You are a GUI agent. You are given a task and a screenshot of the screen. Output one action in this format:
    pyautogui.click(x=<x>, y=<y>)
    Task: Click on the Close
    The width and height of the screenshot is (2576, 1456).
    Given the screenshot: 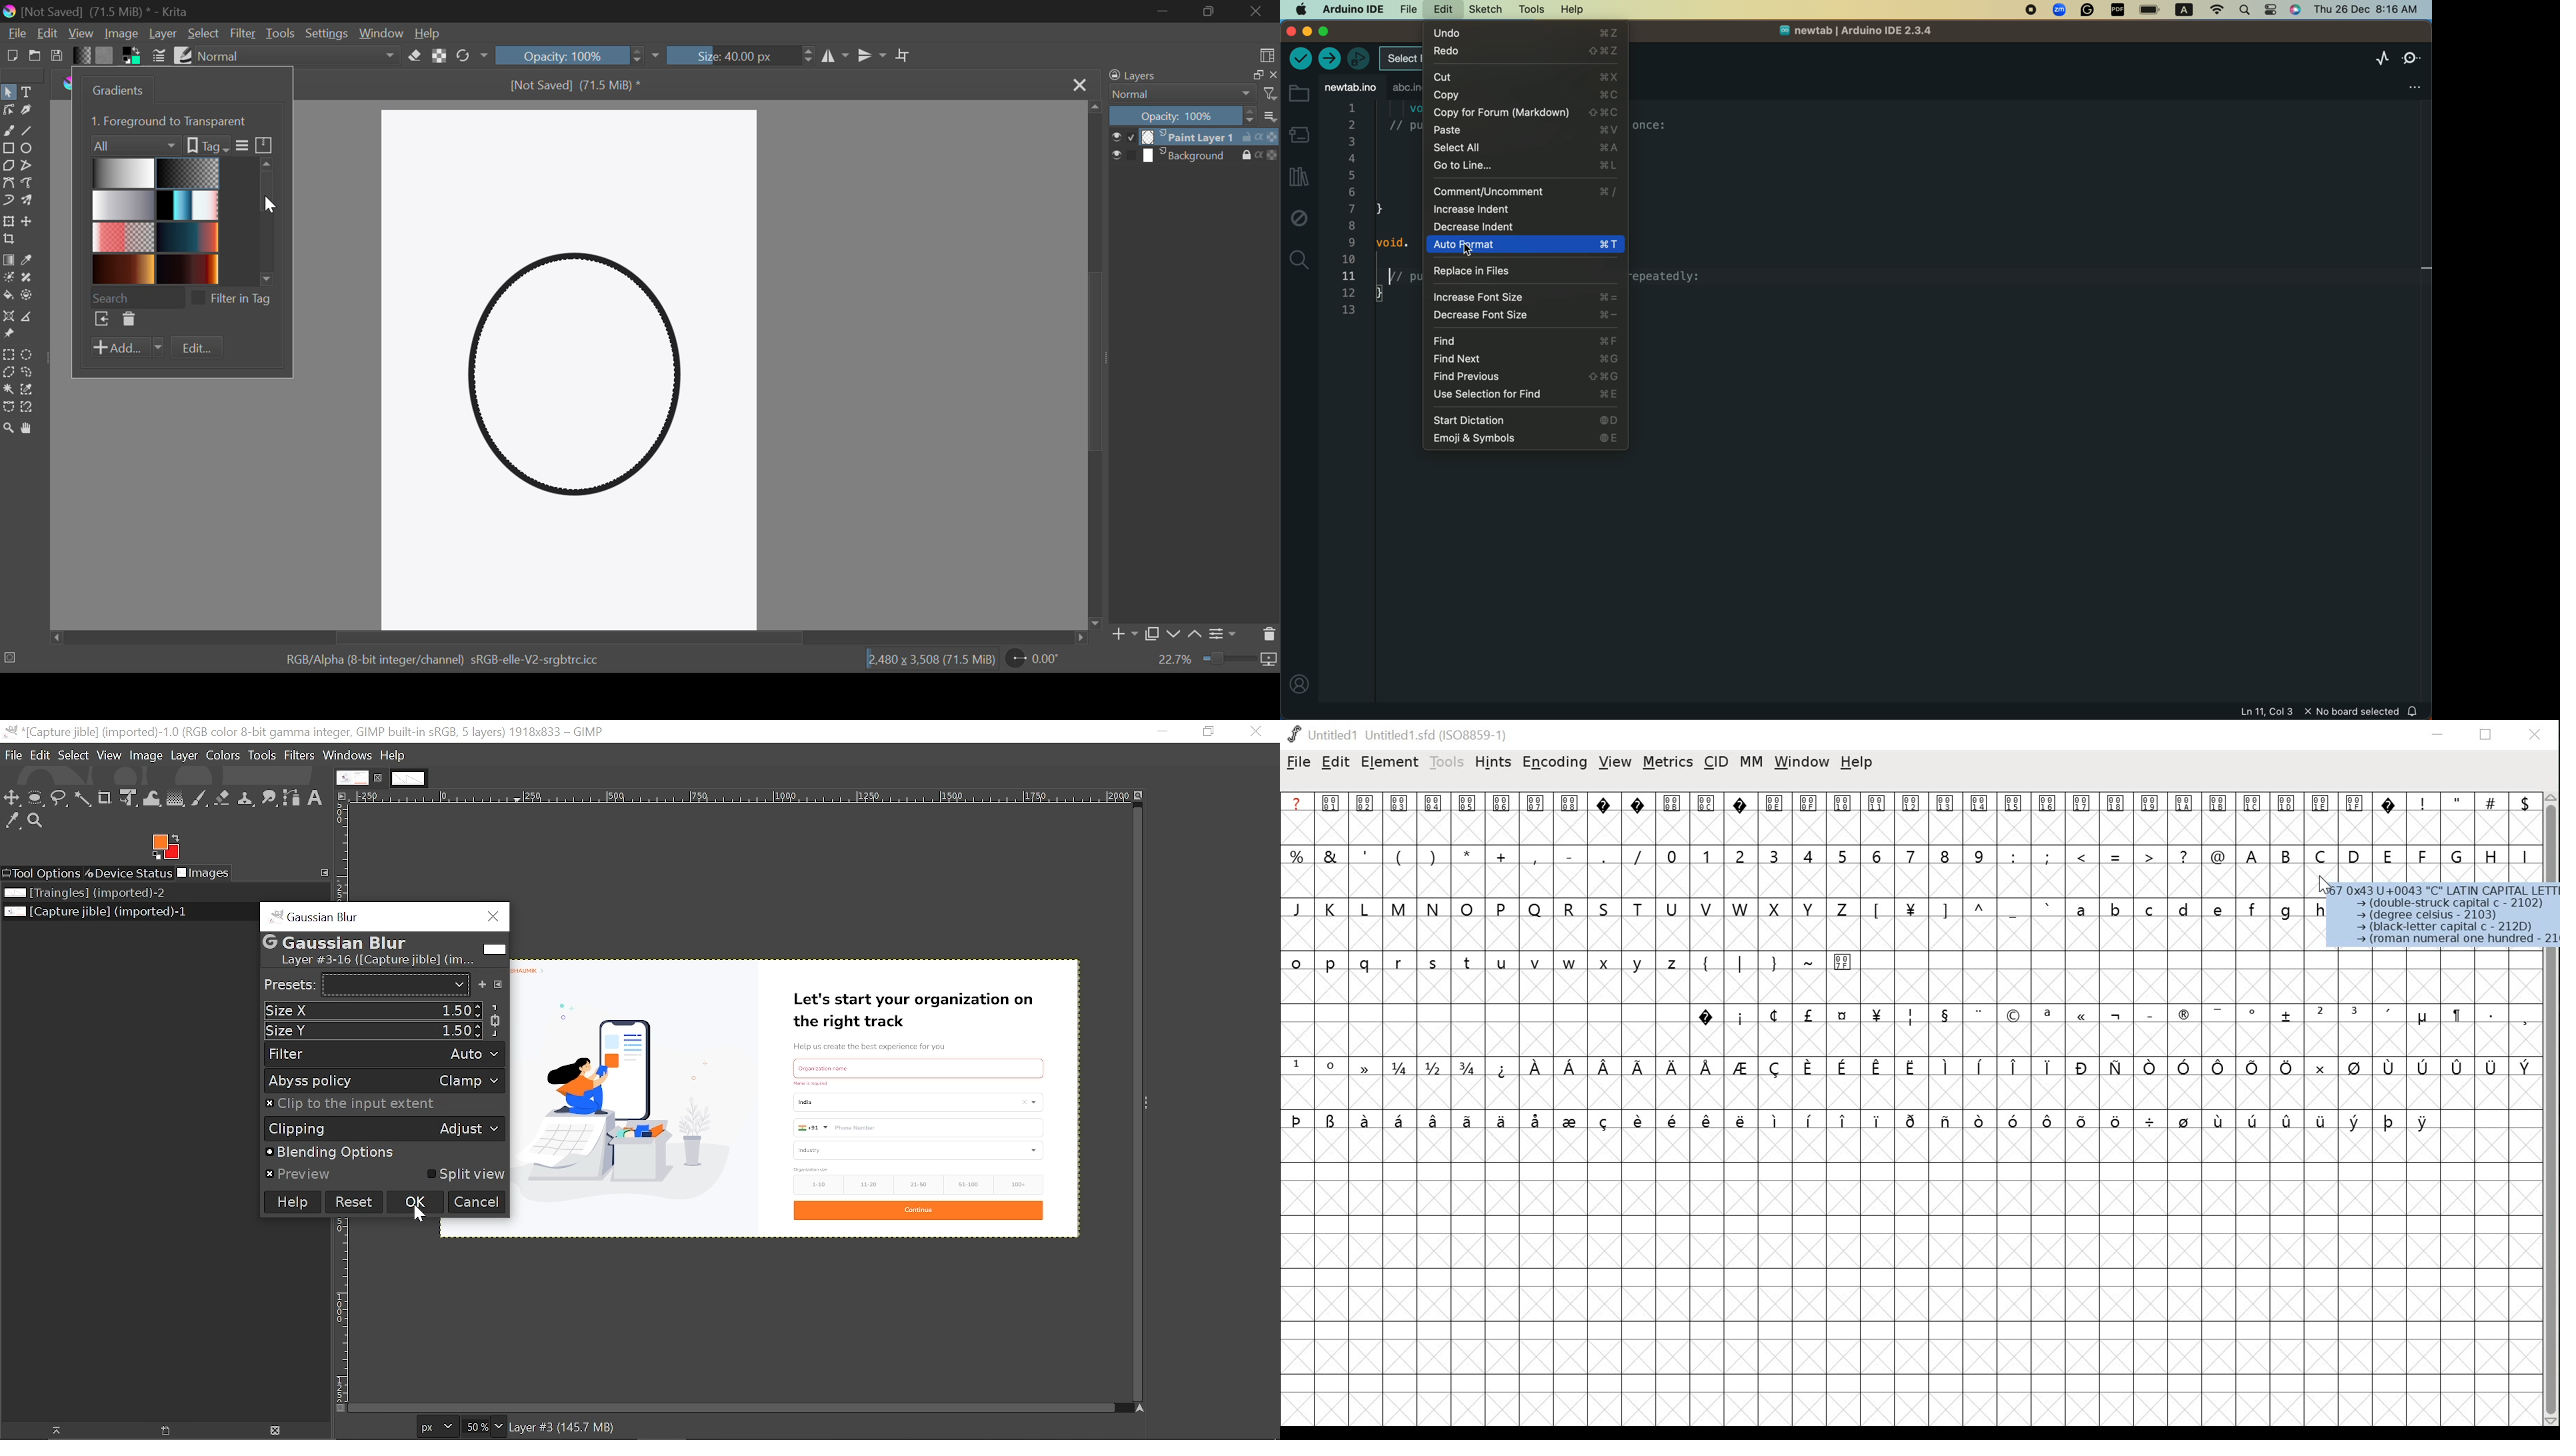 What is the action you would take?
    pyautogui.click(x=1080, y=86)
    